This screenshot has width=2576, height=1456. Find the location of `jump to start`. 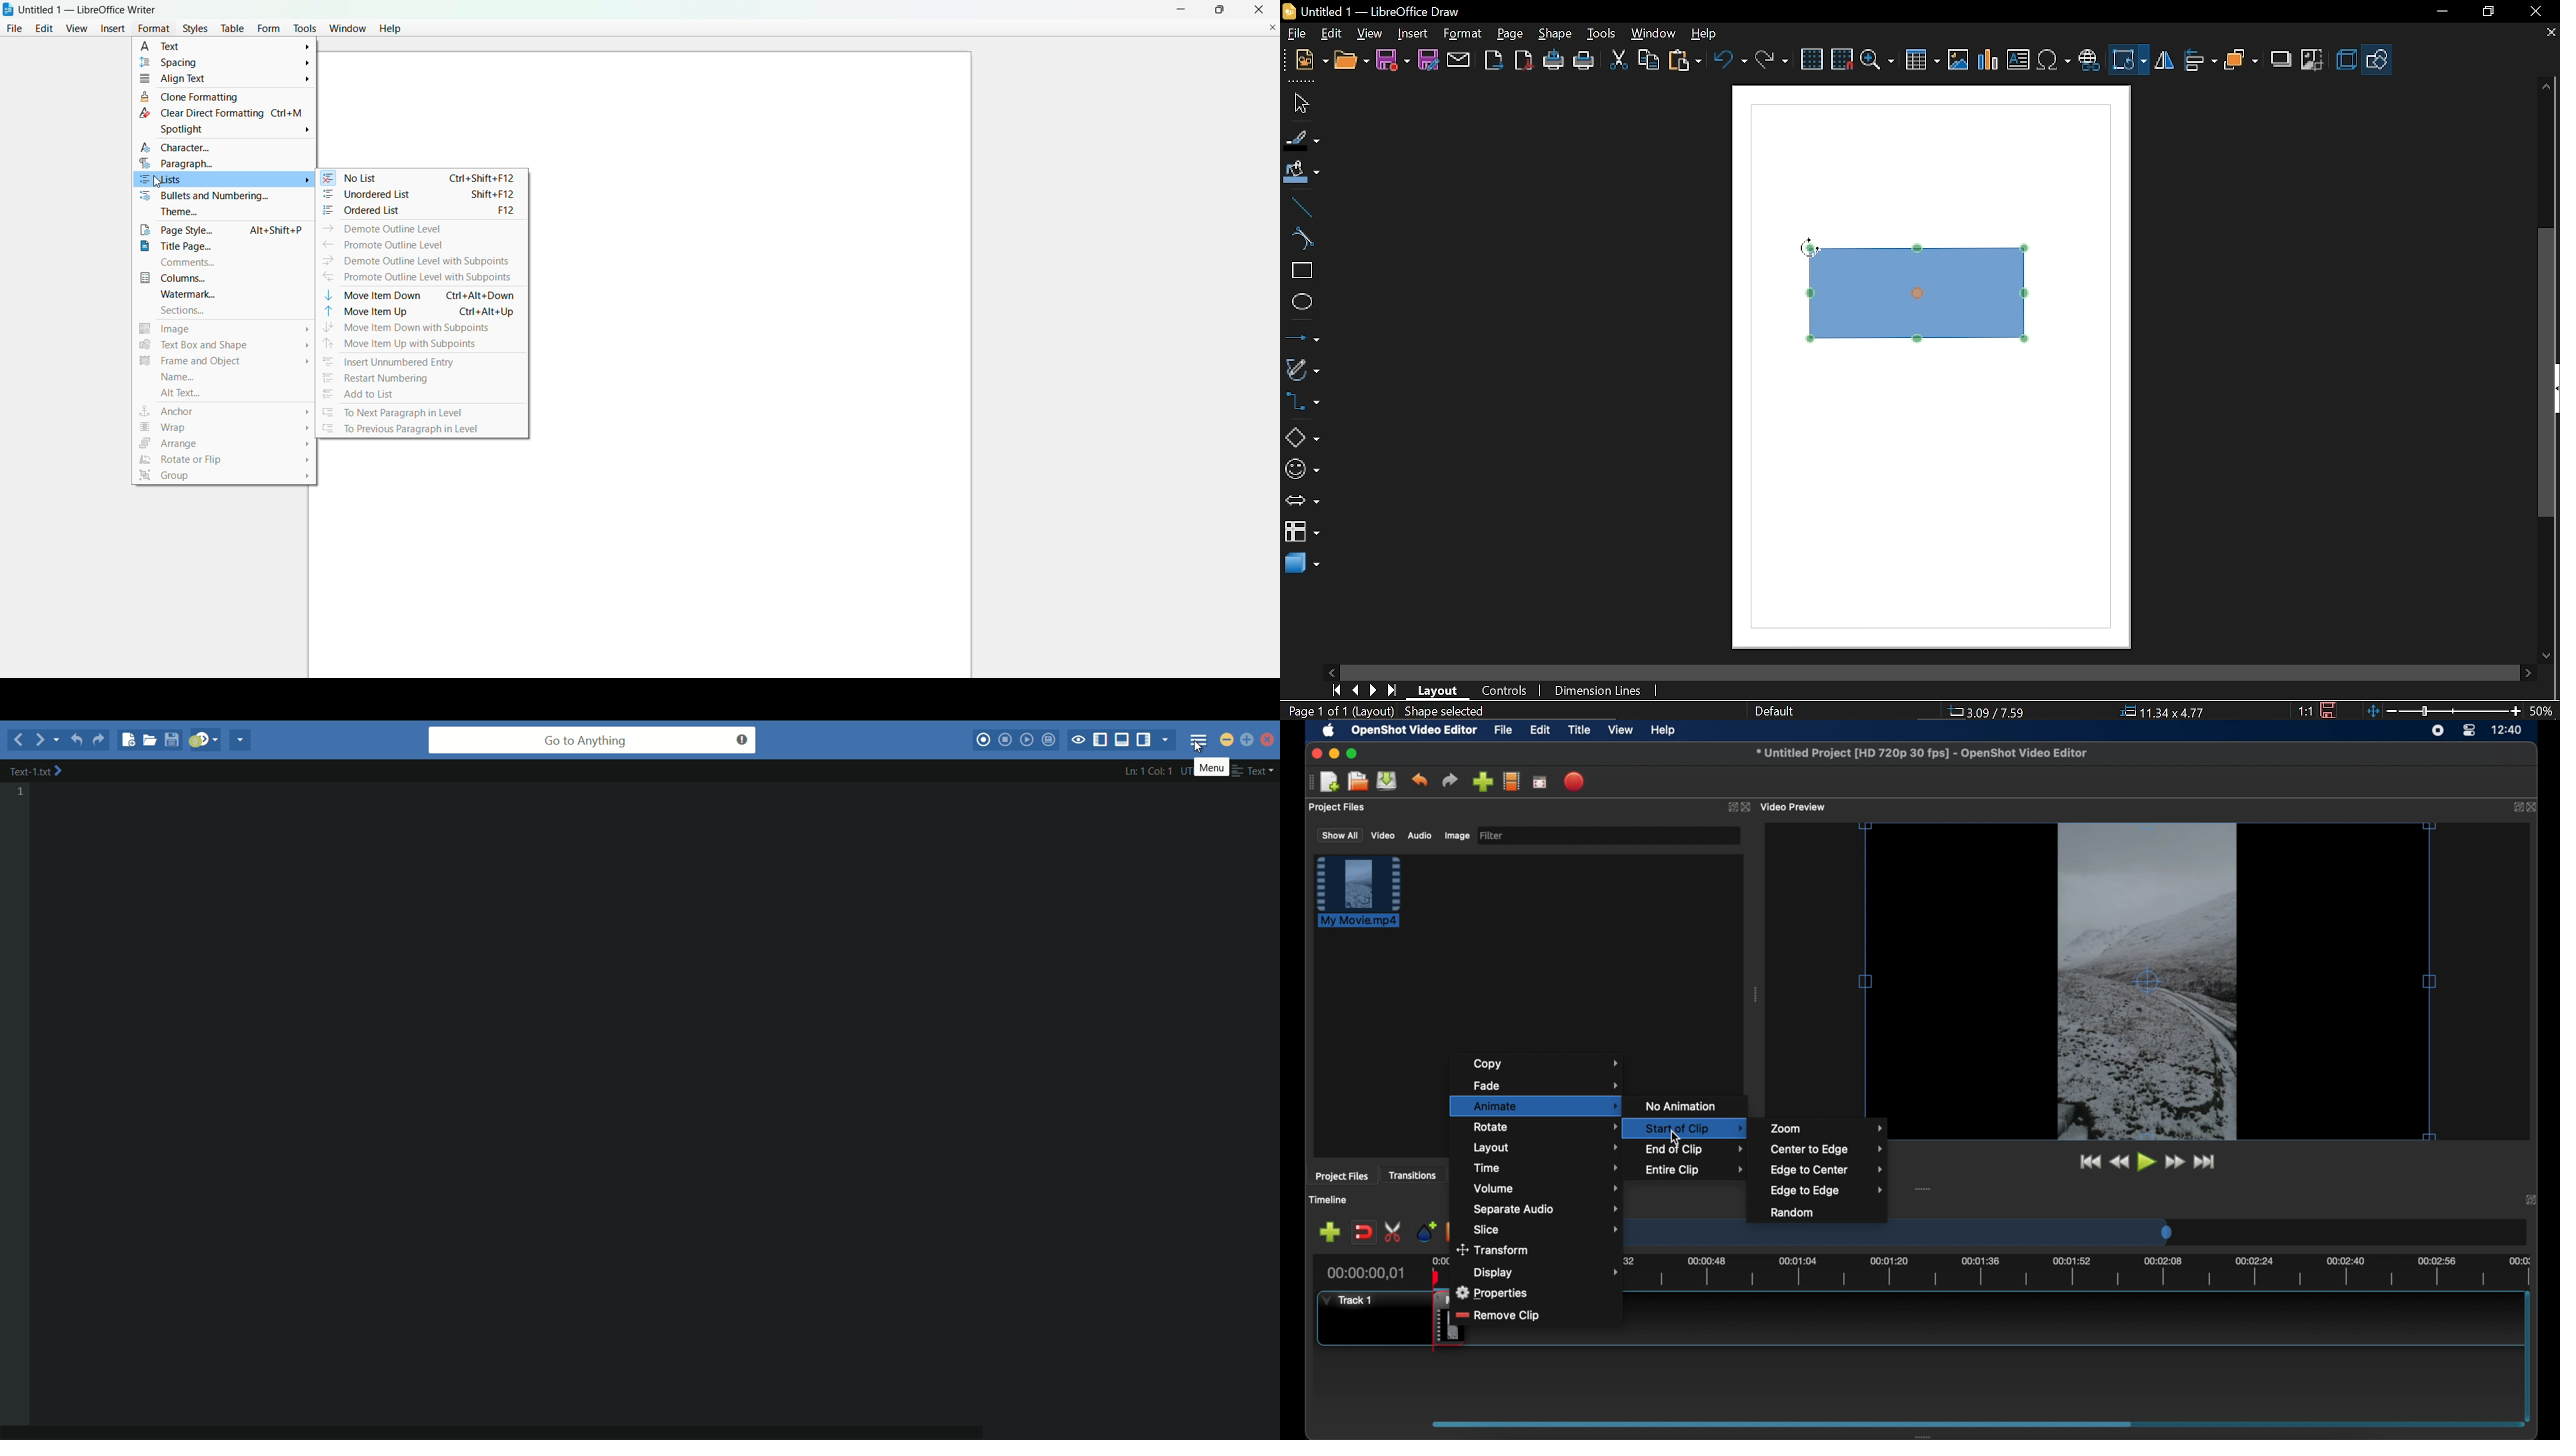

jump to start is located at coordinates (2087, 1161).